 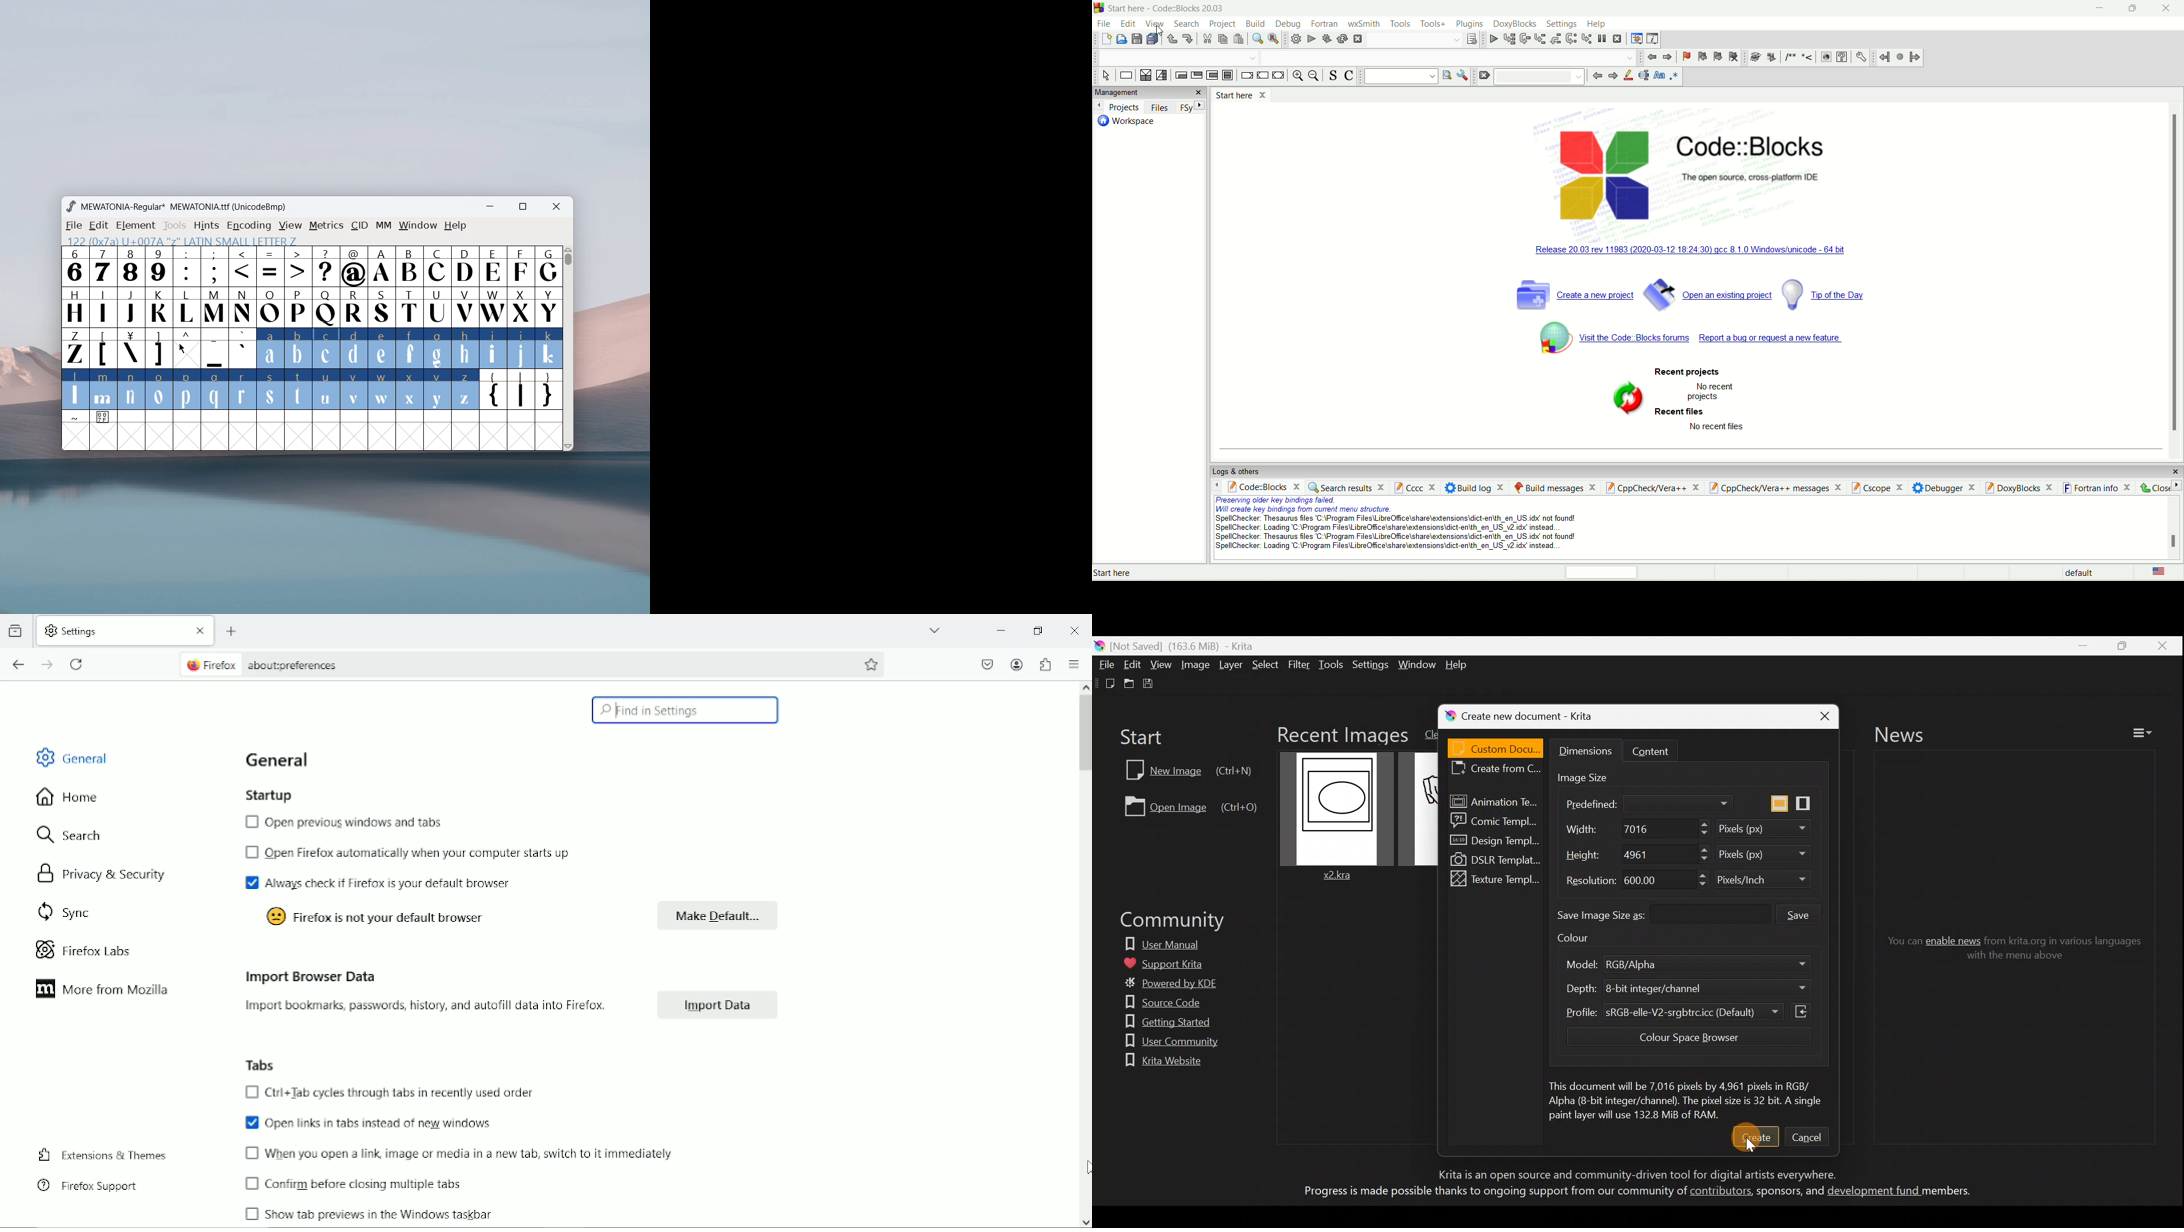 What do you see at coordinates (1809, 1136) in the screenshot?
I see `Cancel` at bounding box center [1809, 1136].